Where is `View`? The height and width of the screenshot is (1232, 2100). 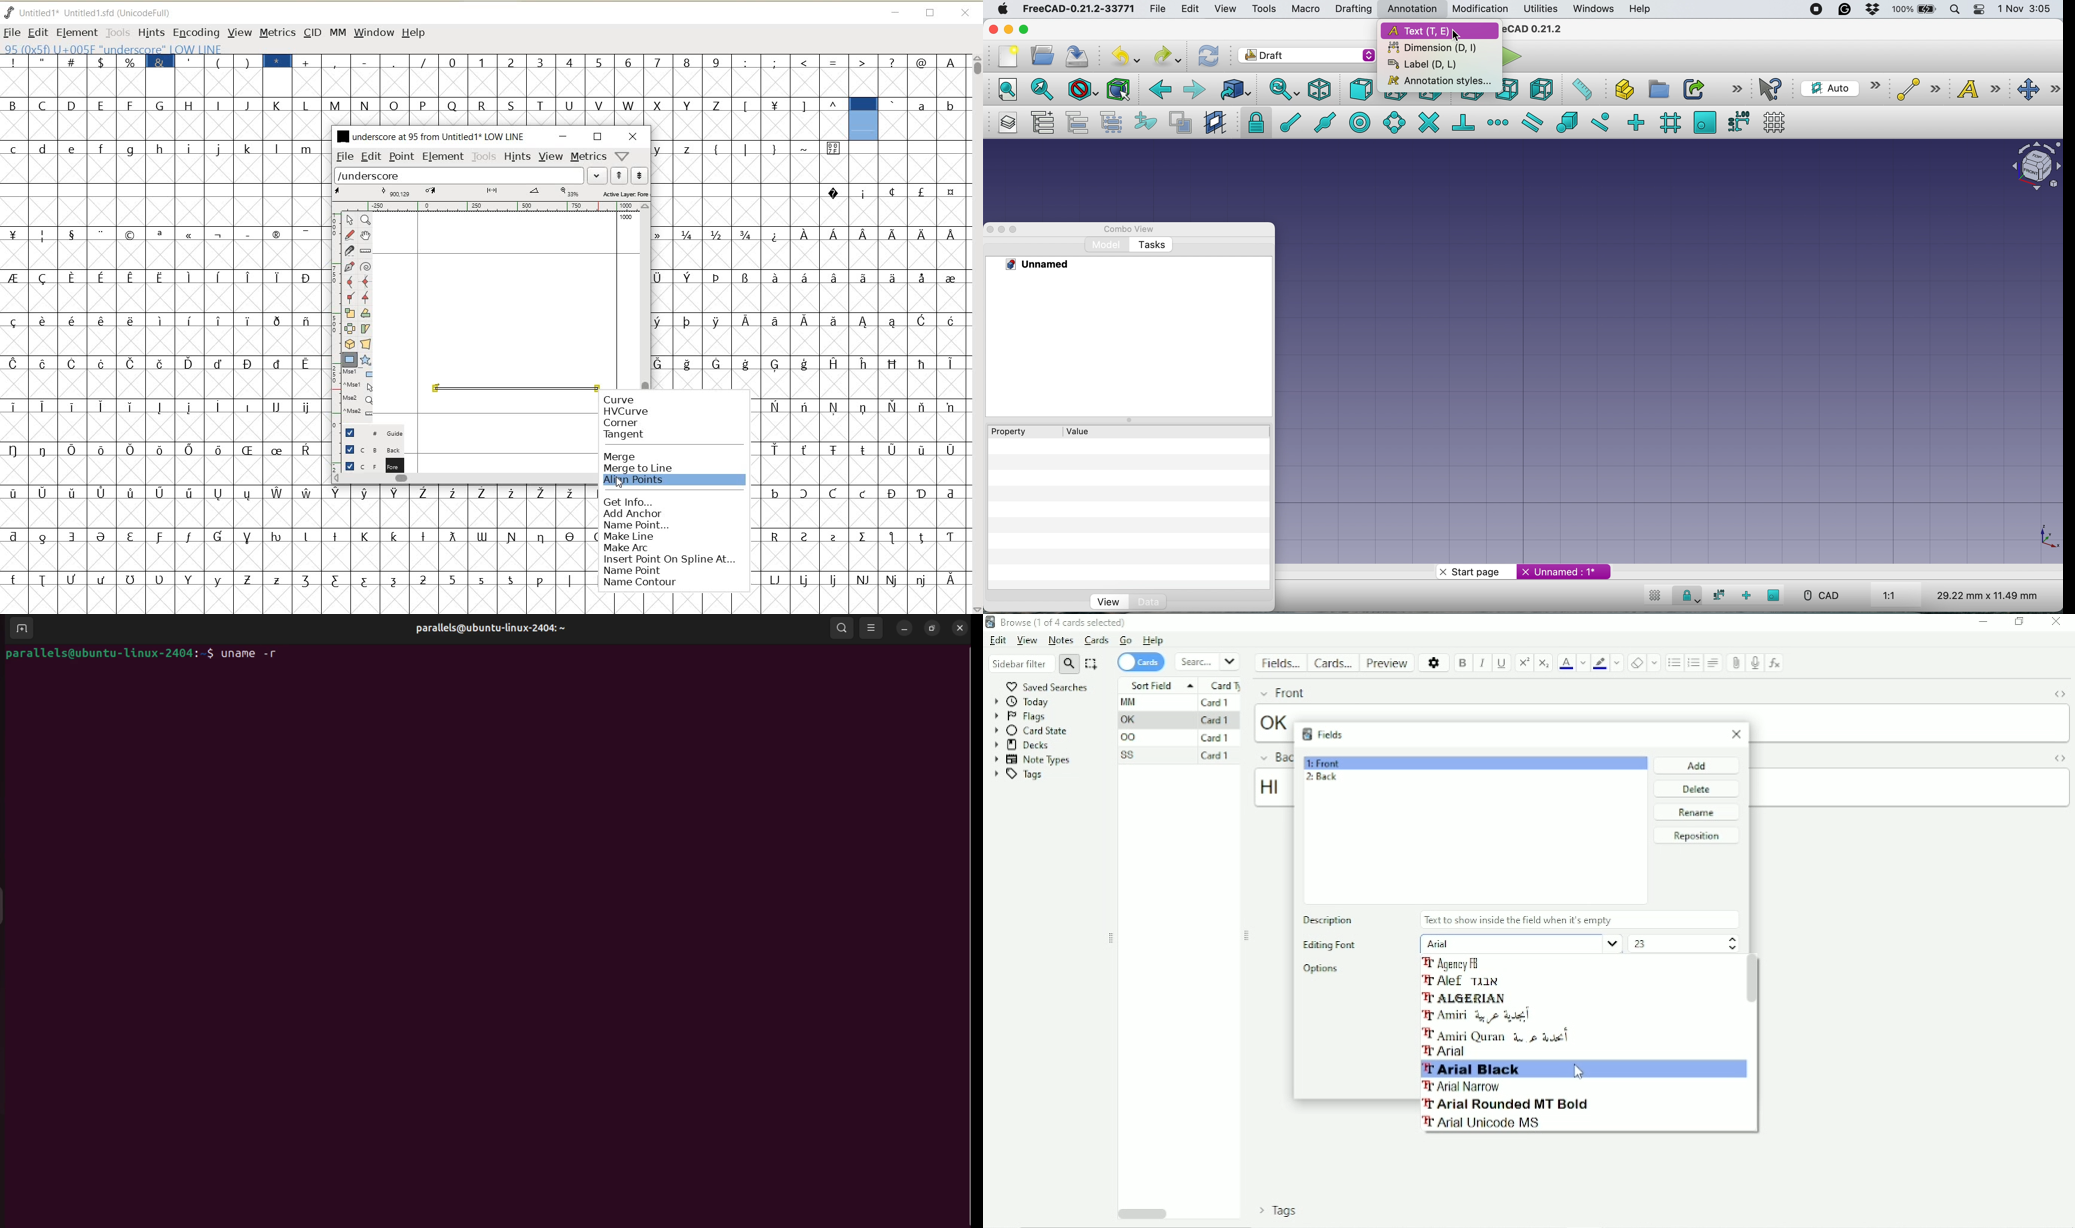
View is located at coordinates (1026, 640).